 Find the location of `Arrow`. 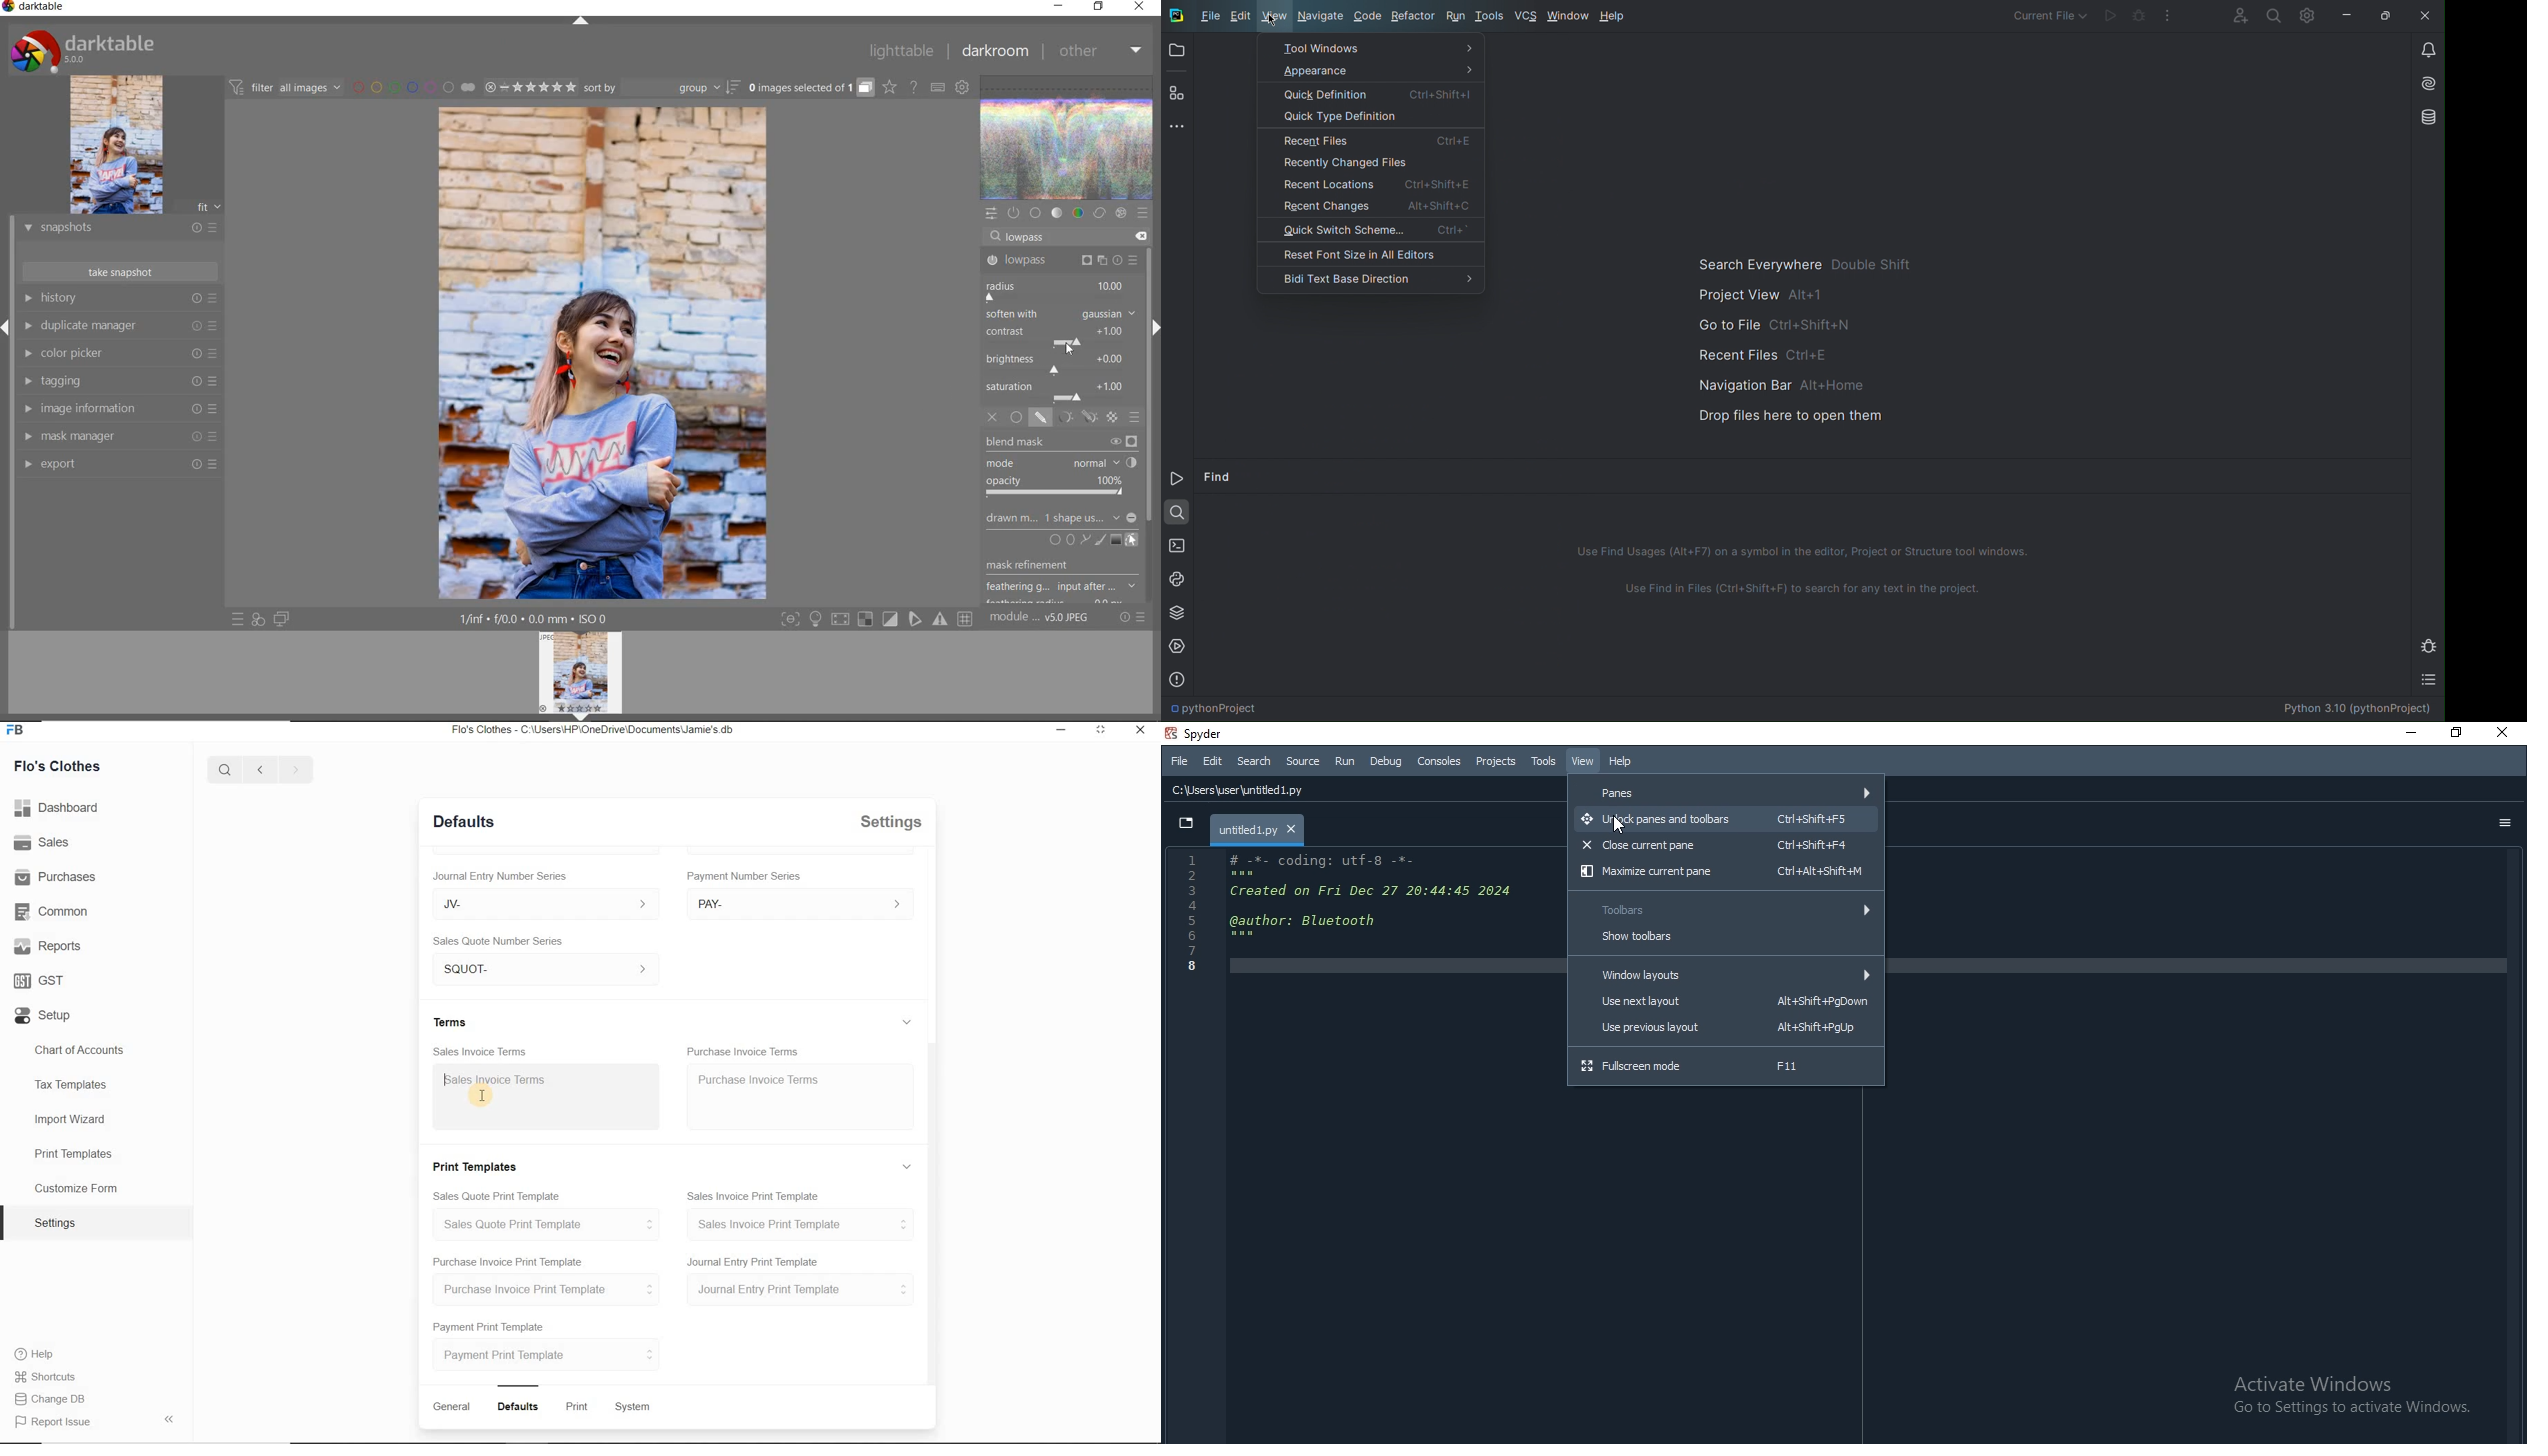

Arrow is located at coordinates (172, 1418).